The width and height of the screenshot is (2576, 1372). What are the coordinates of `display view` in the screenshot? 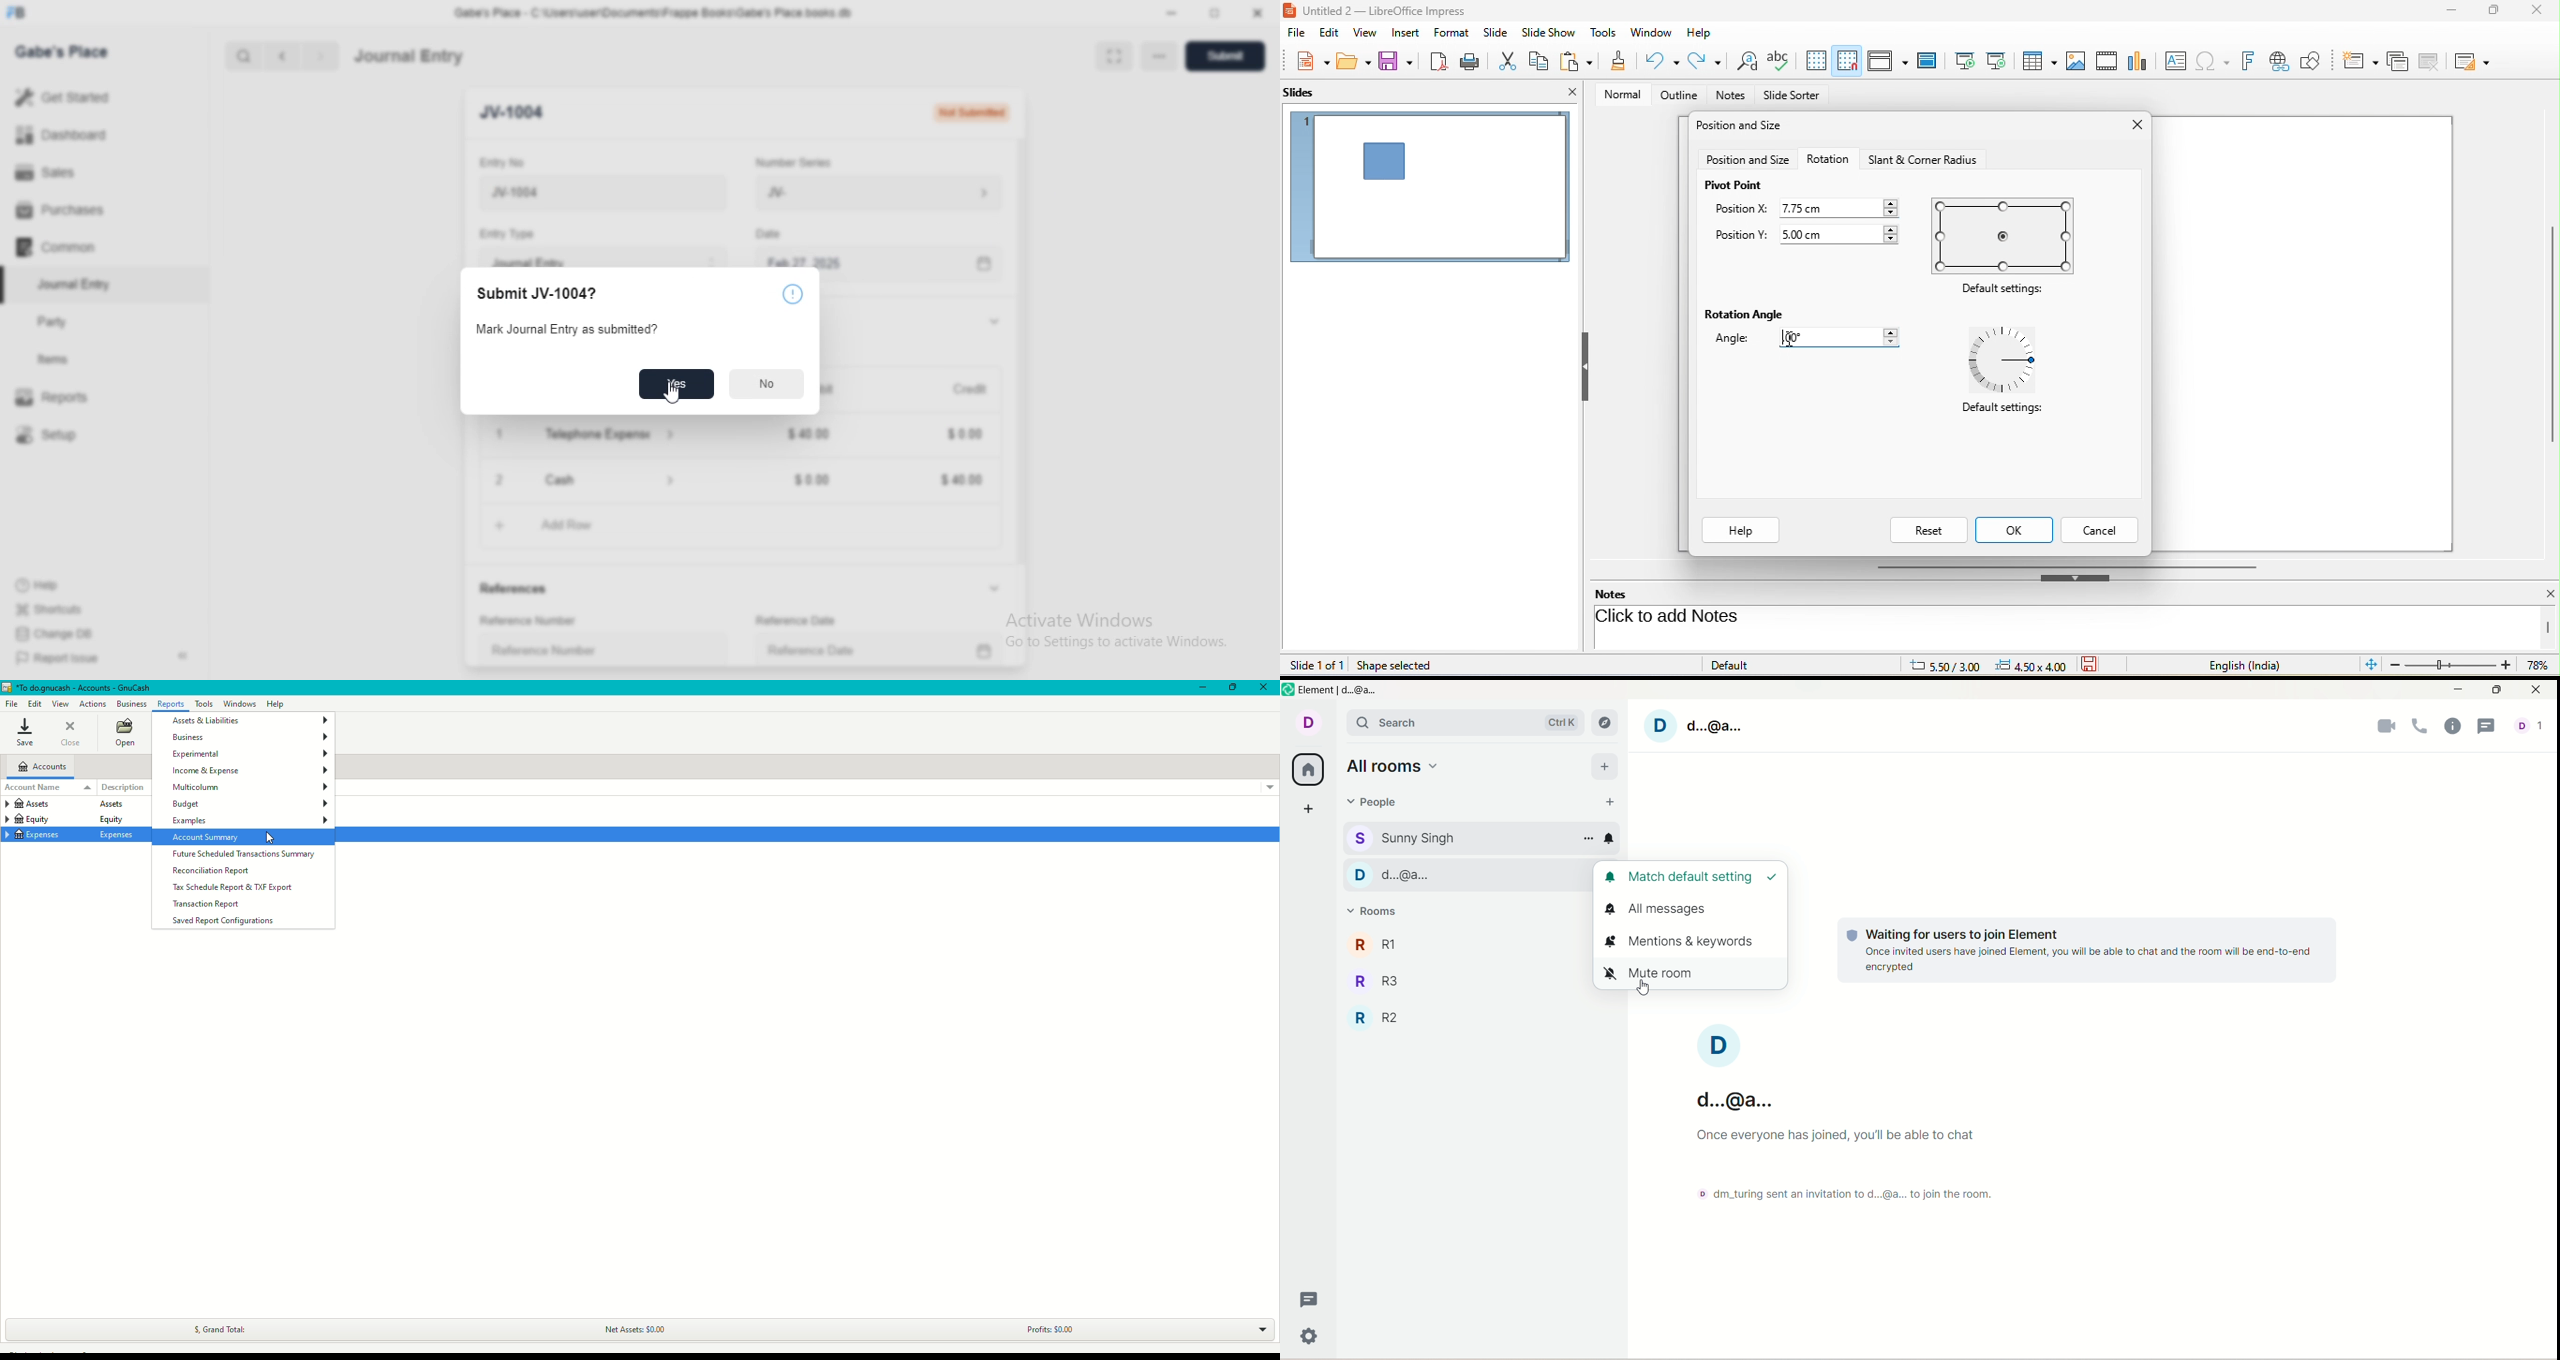 It's located at (1887, 60).